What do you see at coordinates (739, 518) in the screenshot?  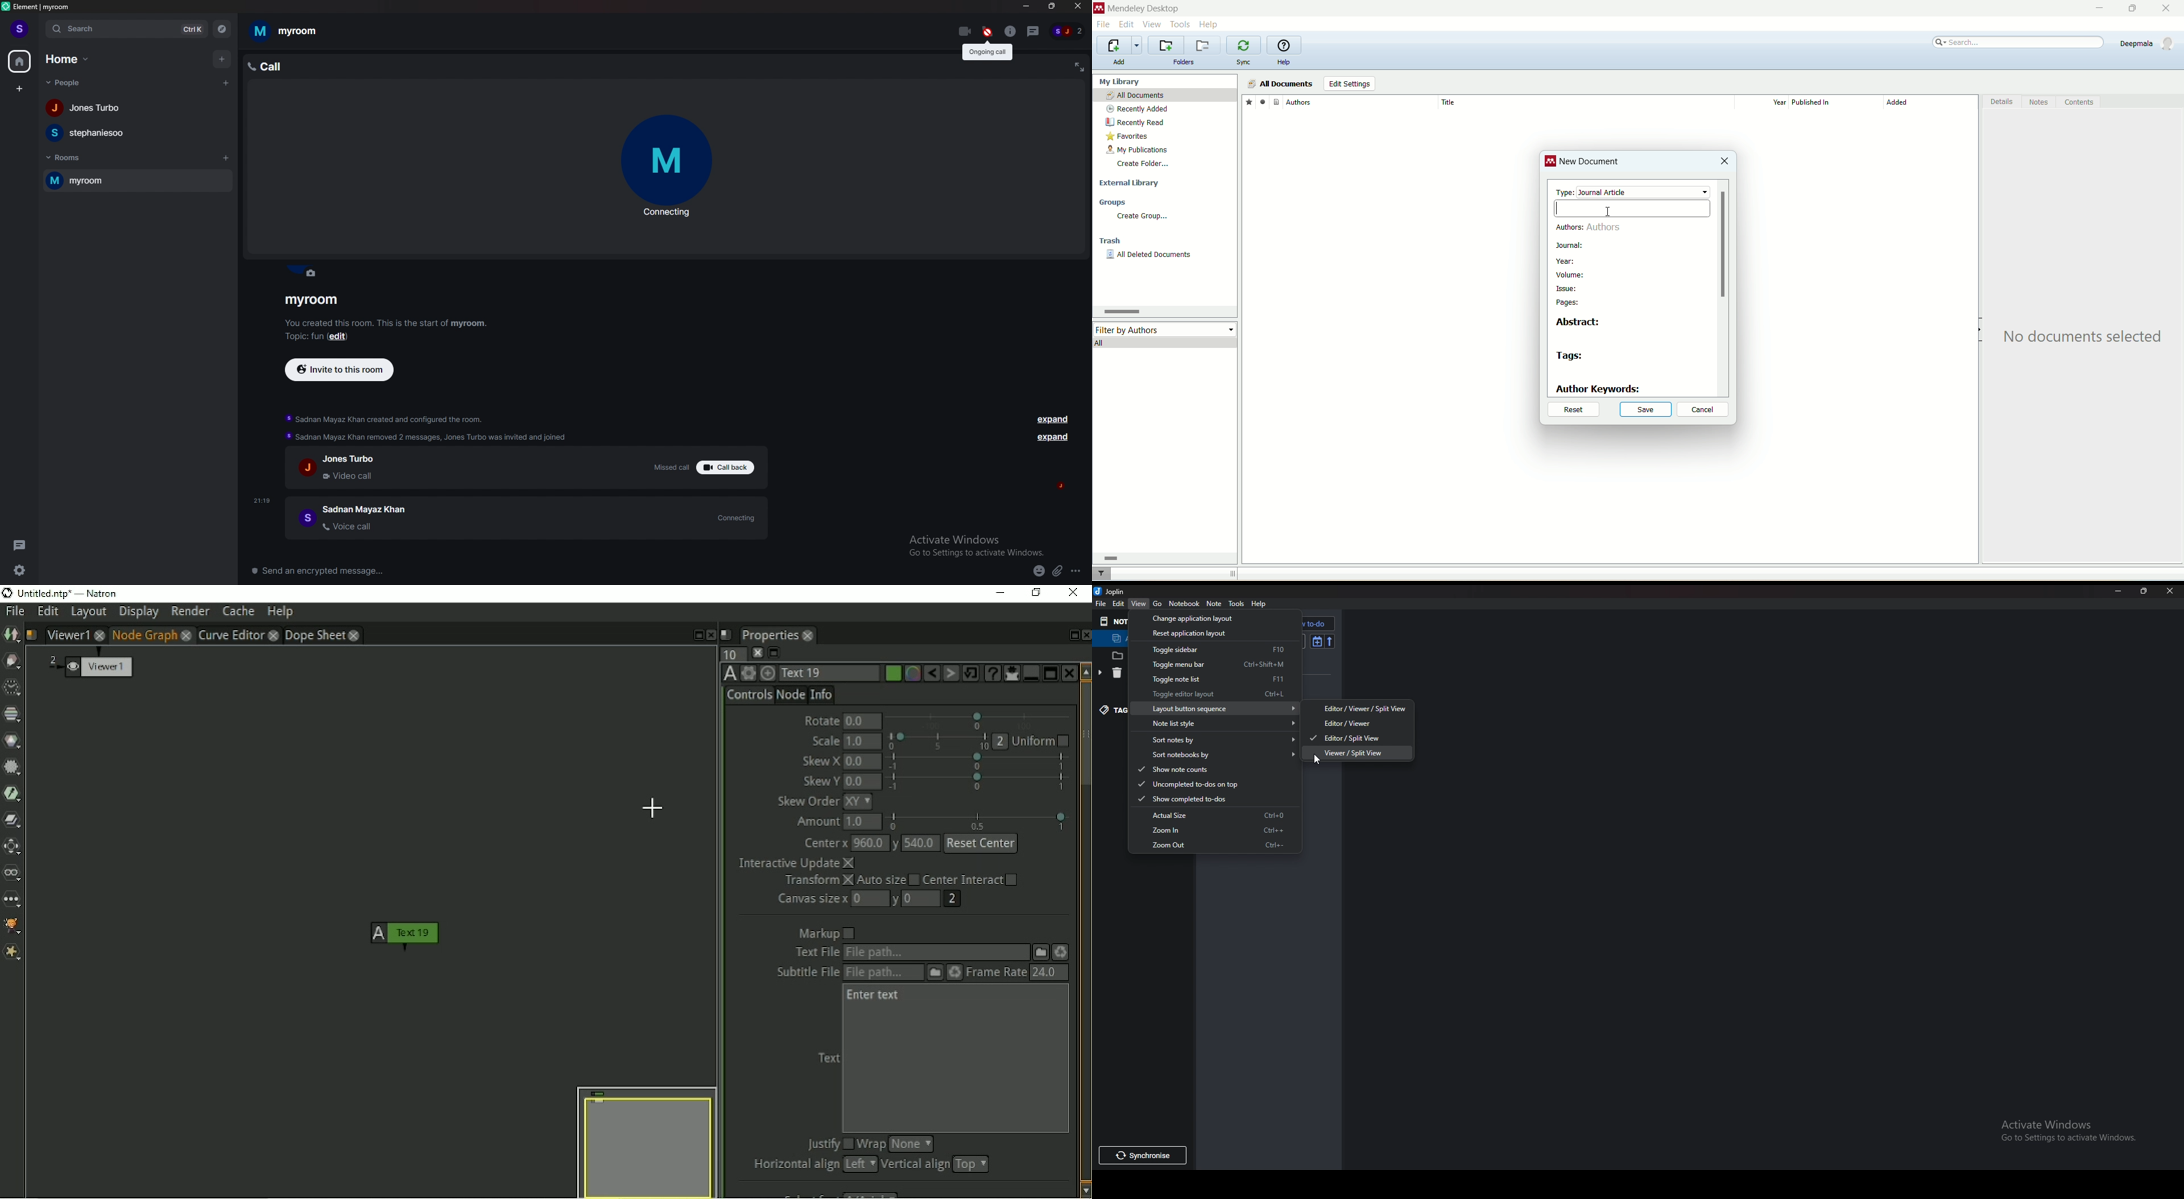 I see `Connecting` at bounding box center [739, 518].